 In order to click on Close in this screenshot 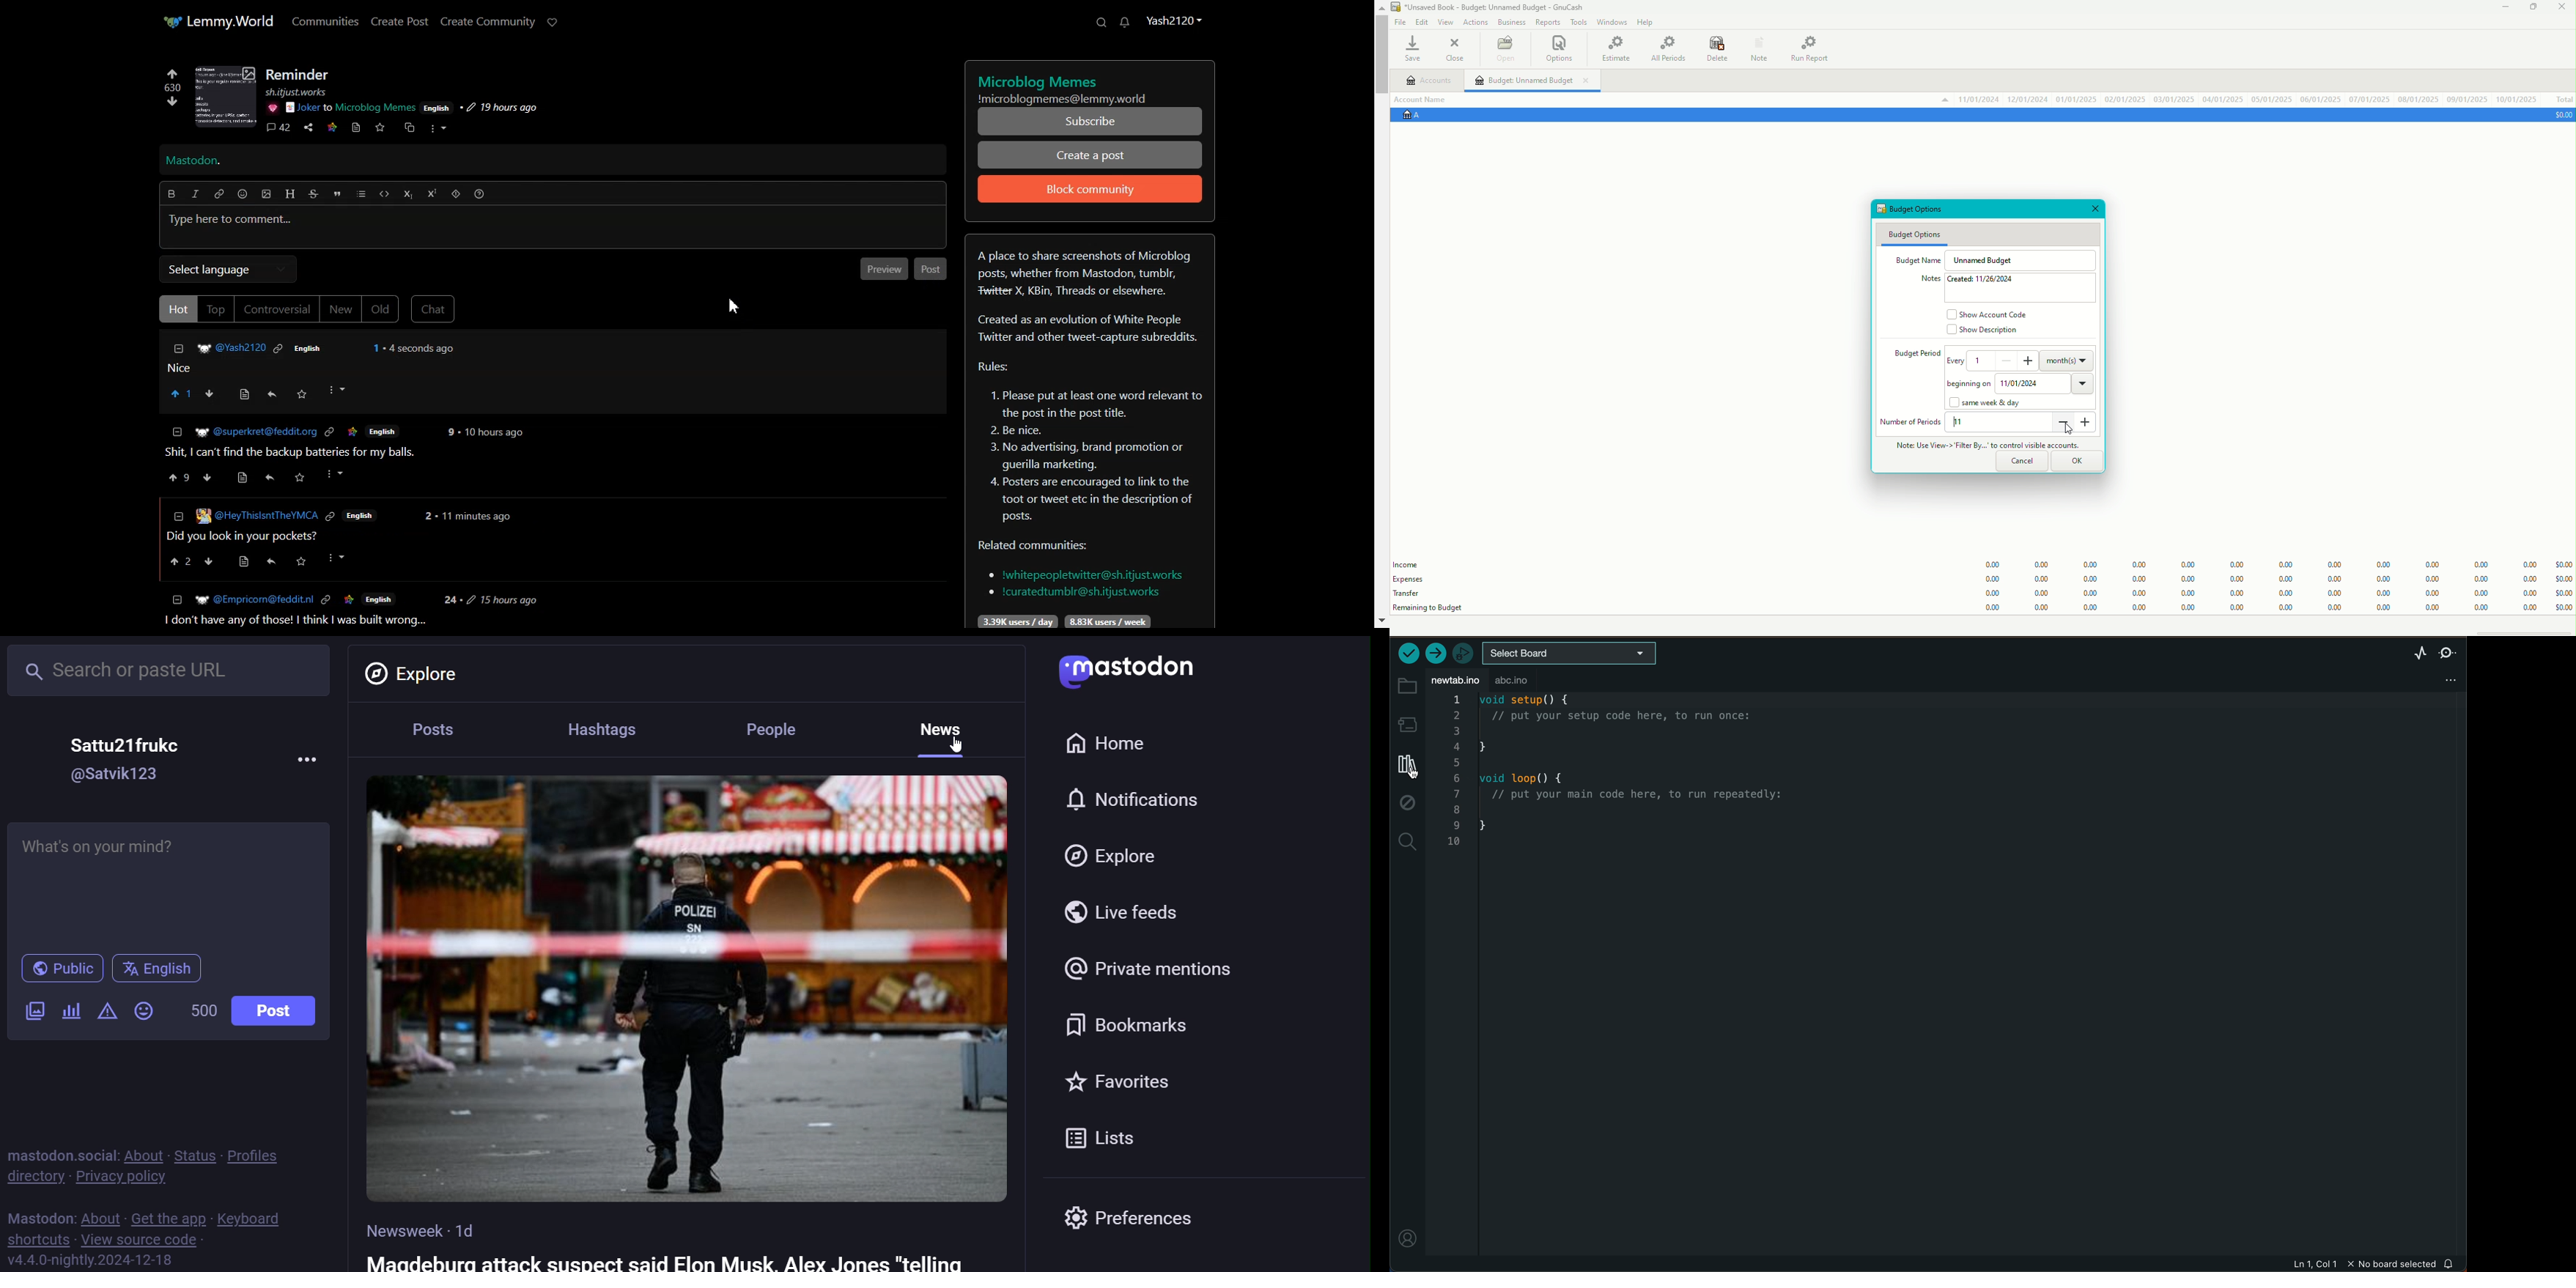, I will do `click(2561, 8)`.